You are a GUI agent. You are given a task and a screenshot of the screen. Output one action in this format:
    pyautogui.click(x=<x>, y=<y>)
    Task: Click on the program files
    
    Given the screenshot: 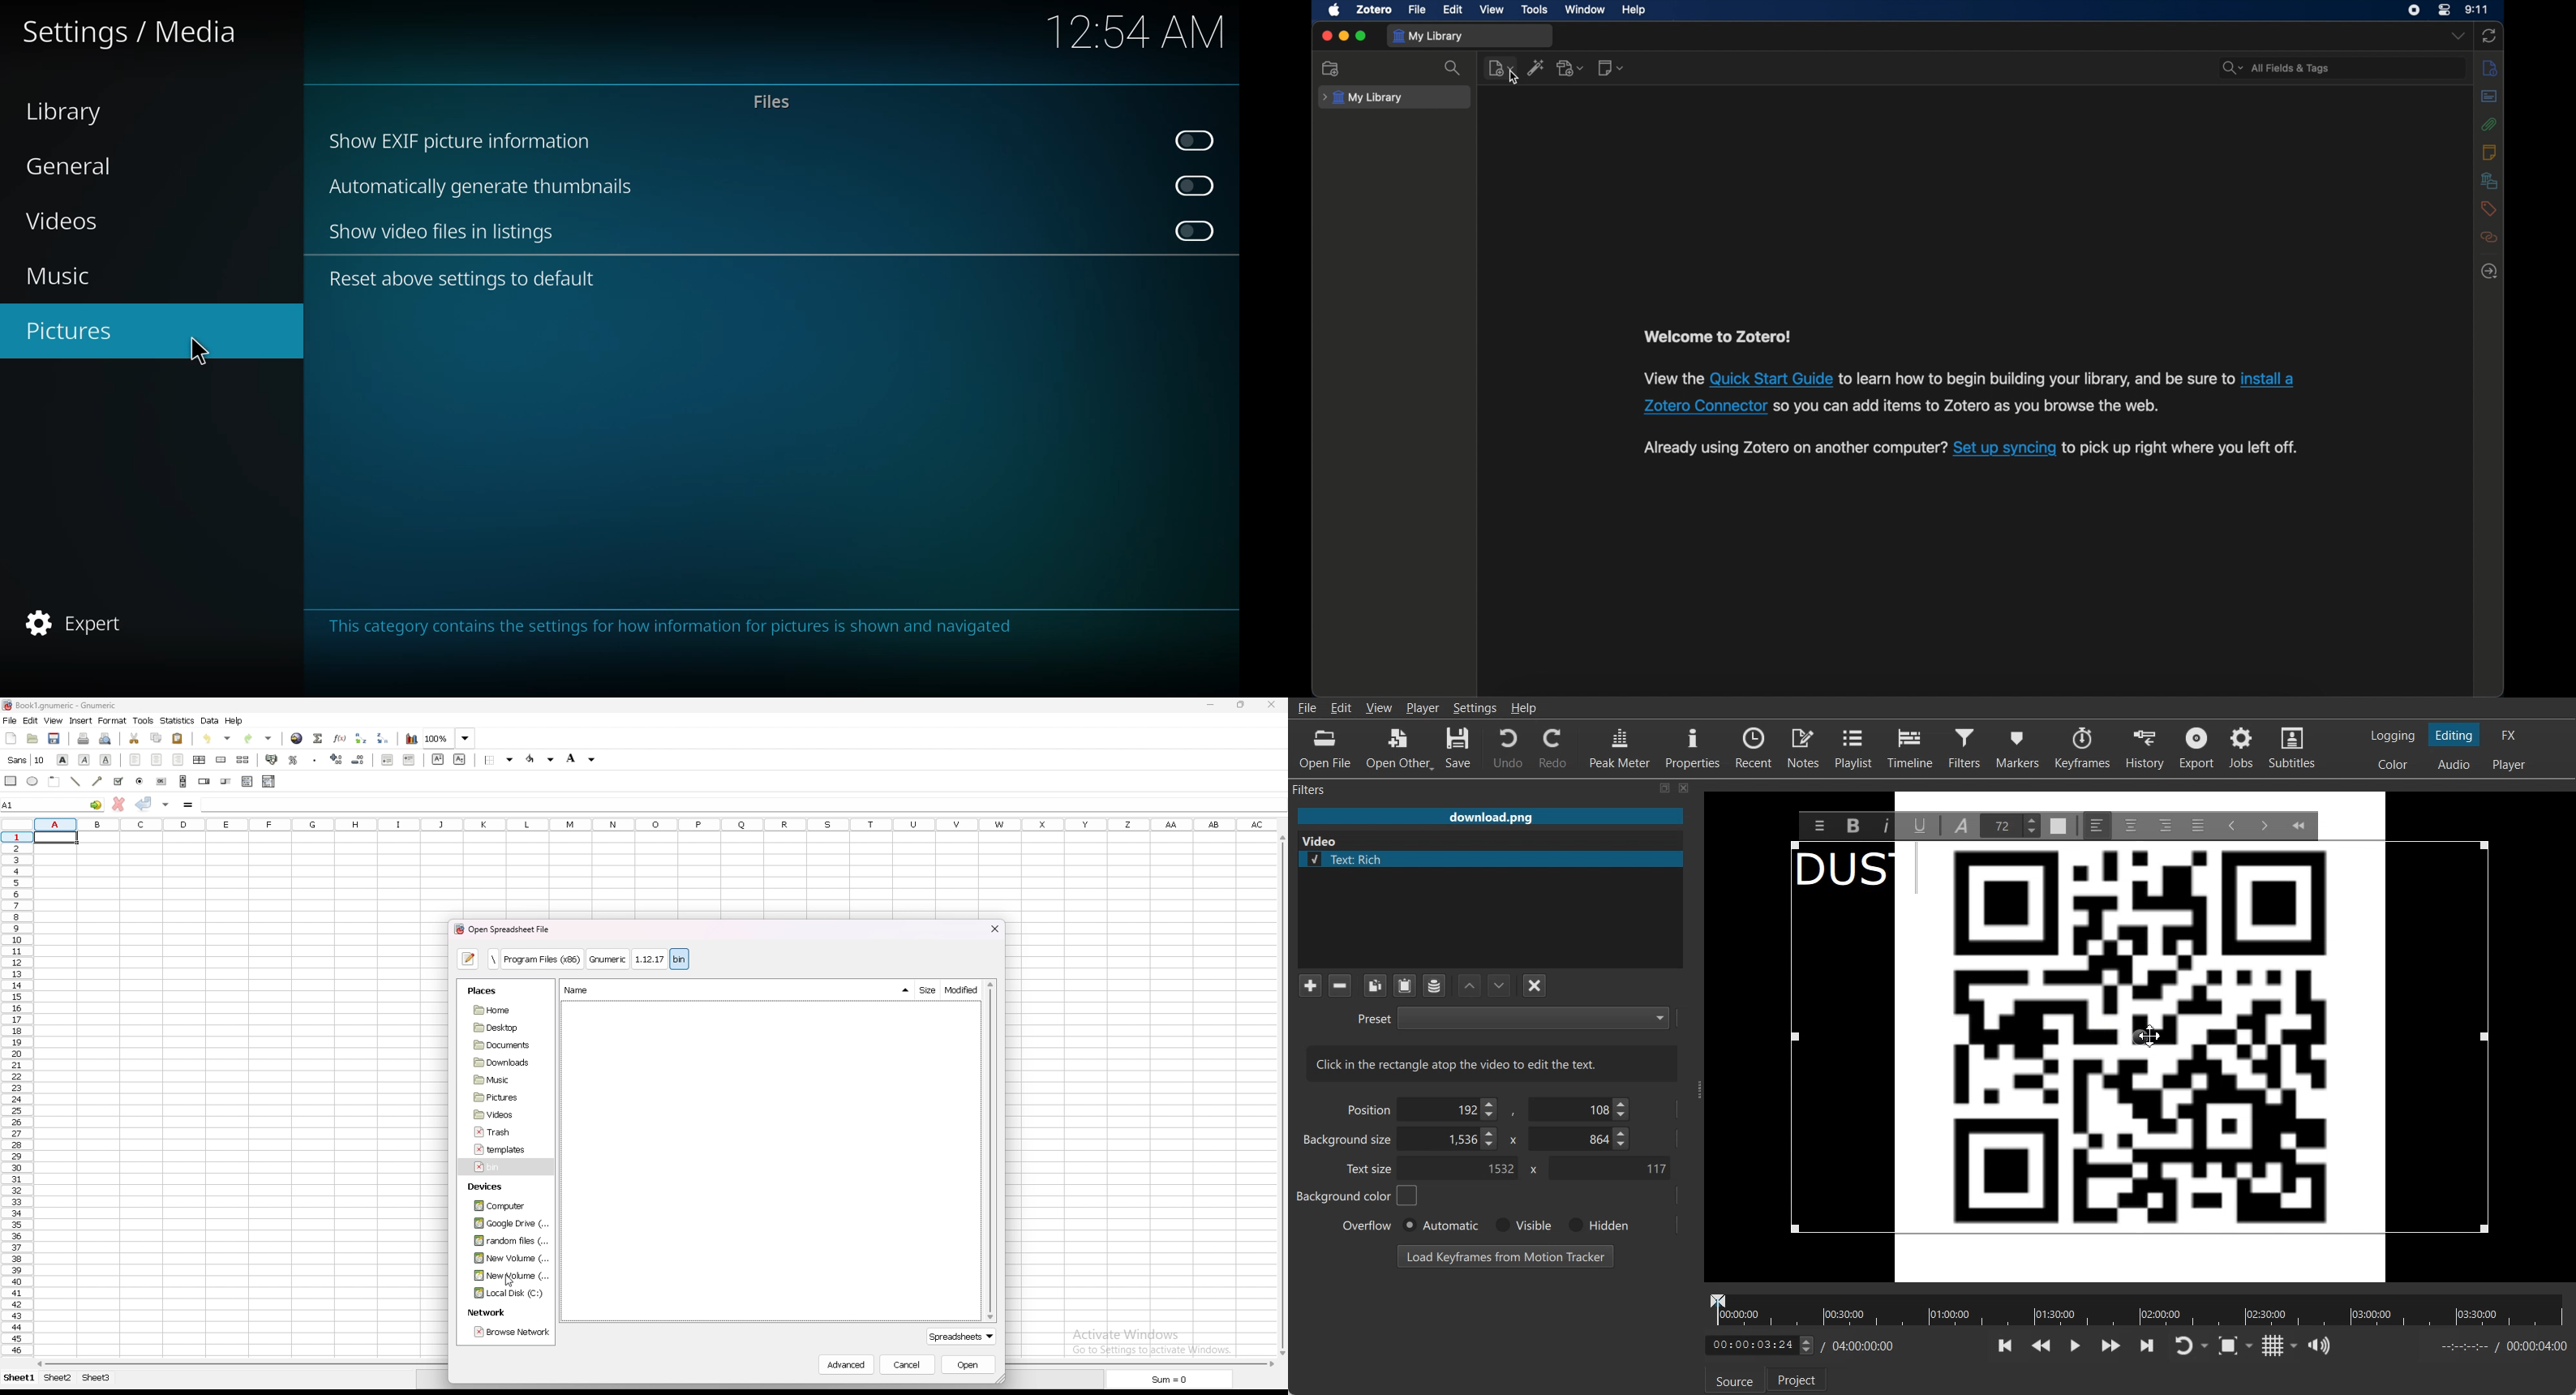 What is the action you would take?
    pyautogui.click(x=543, y=960)
    